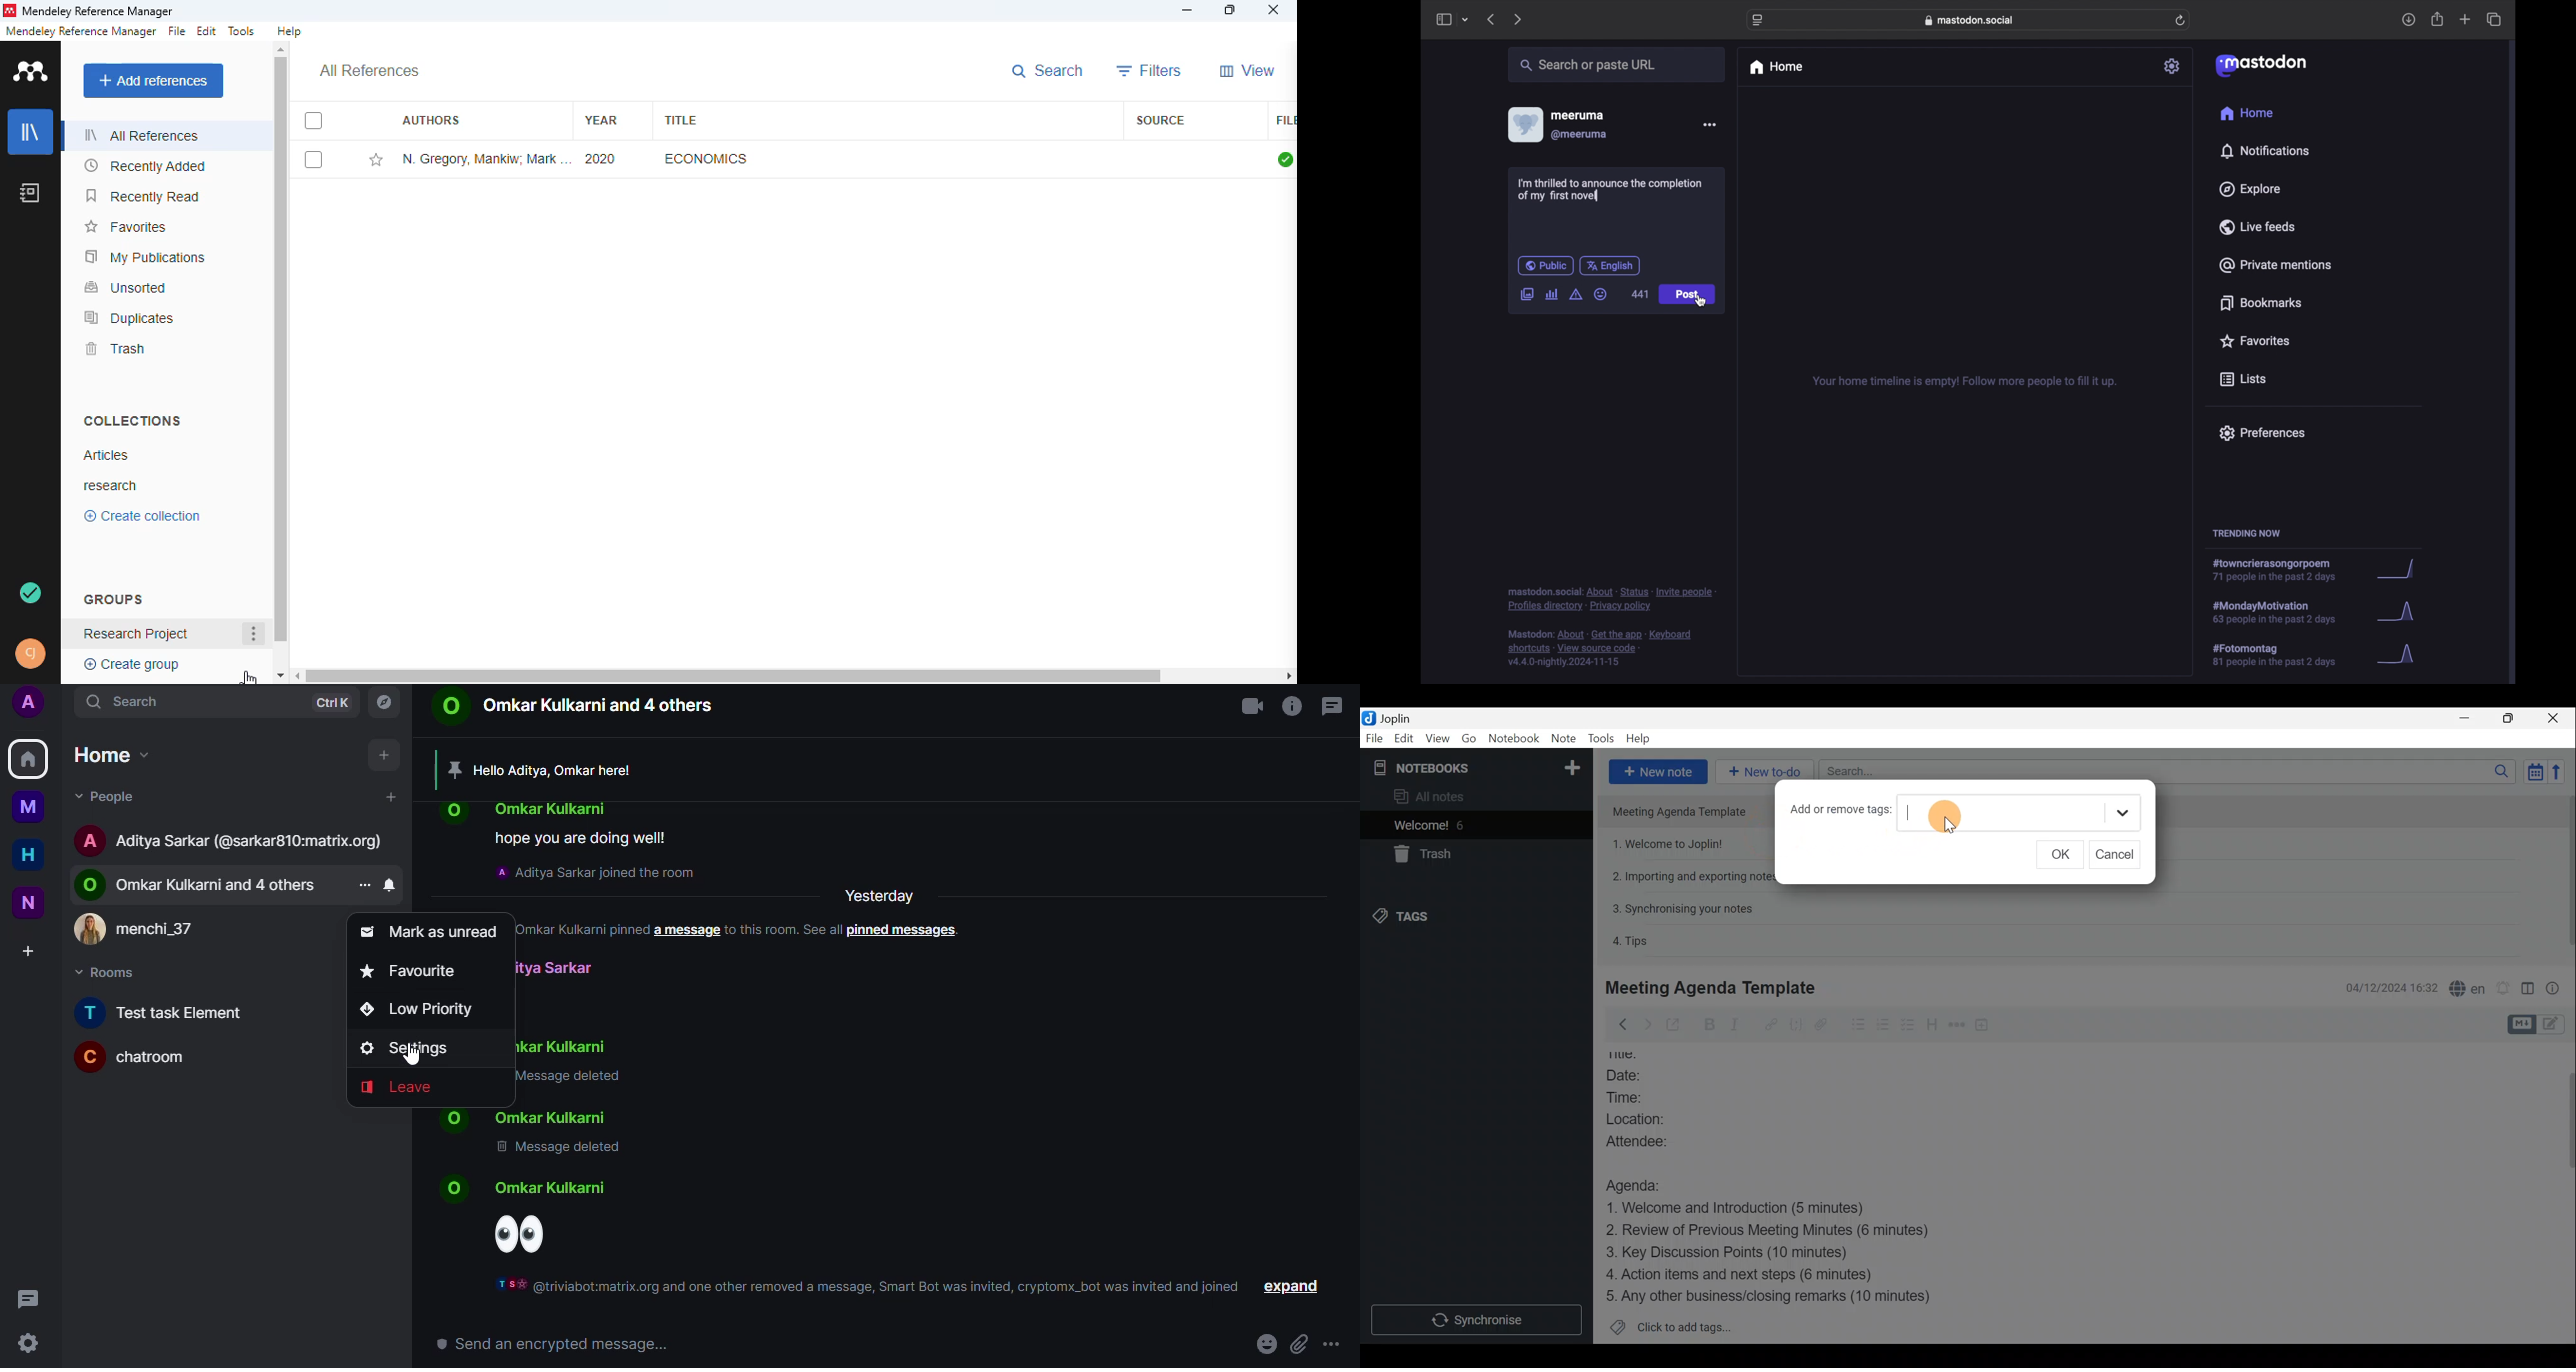  Describe the element at coordinates (145, 702) in the screenshot. I see `search` at that location.